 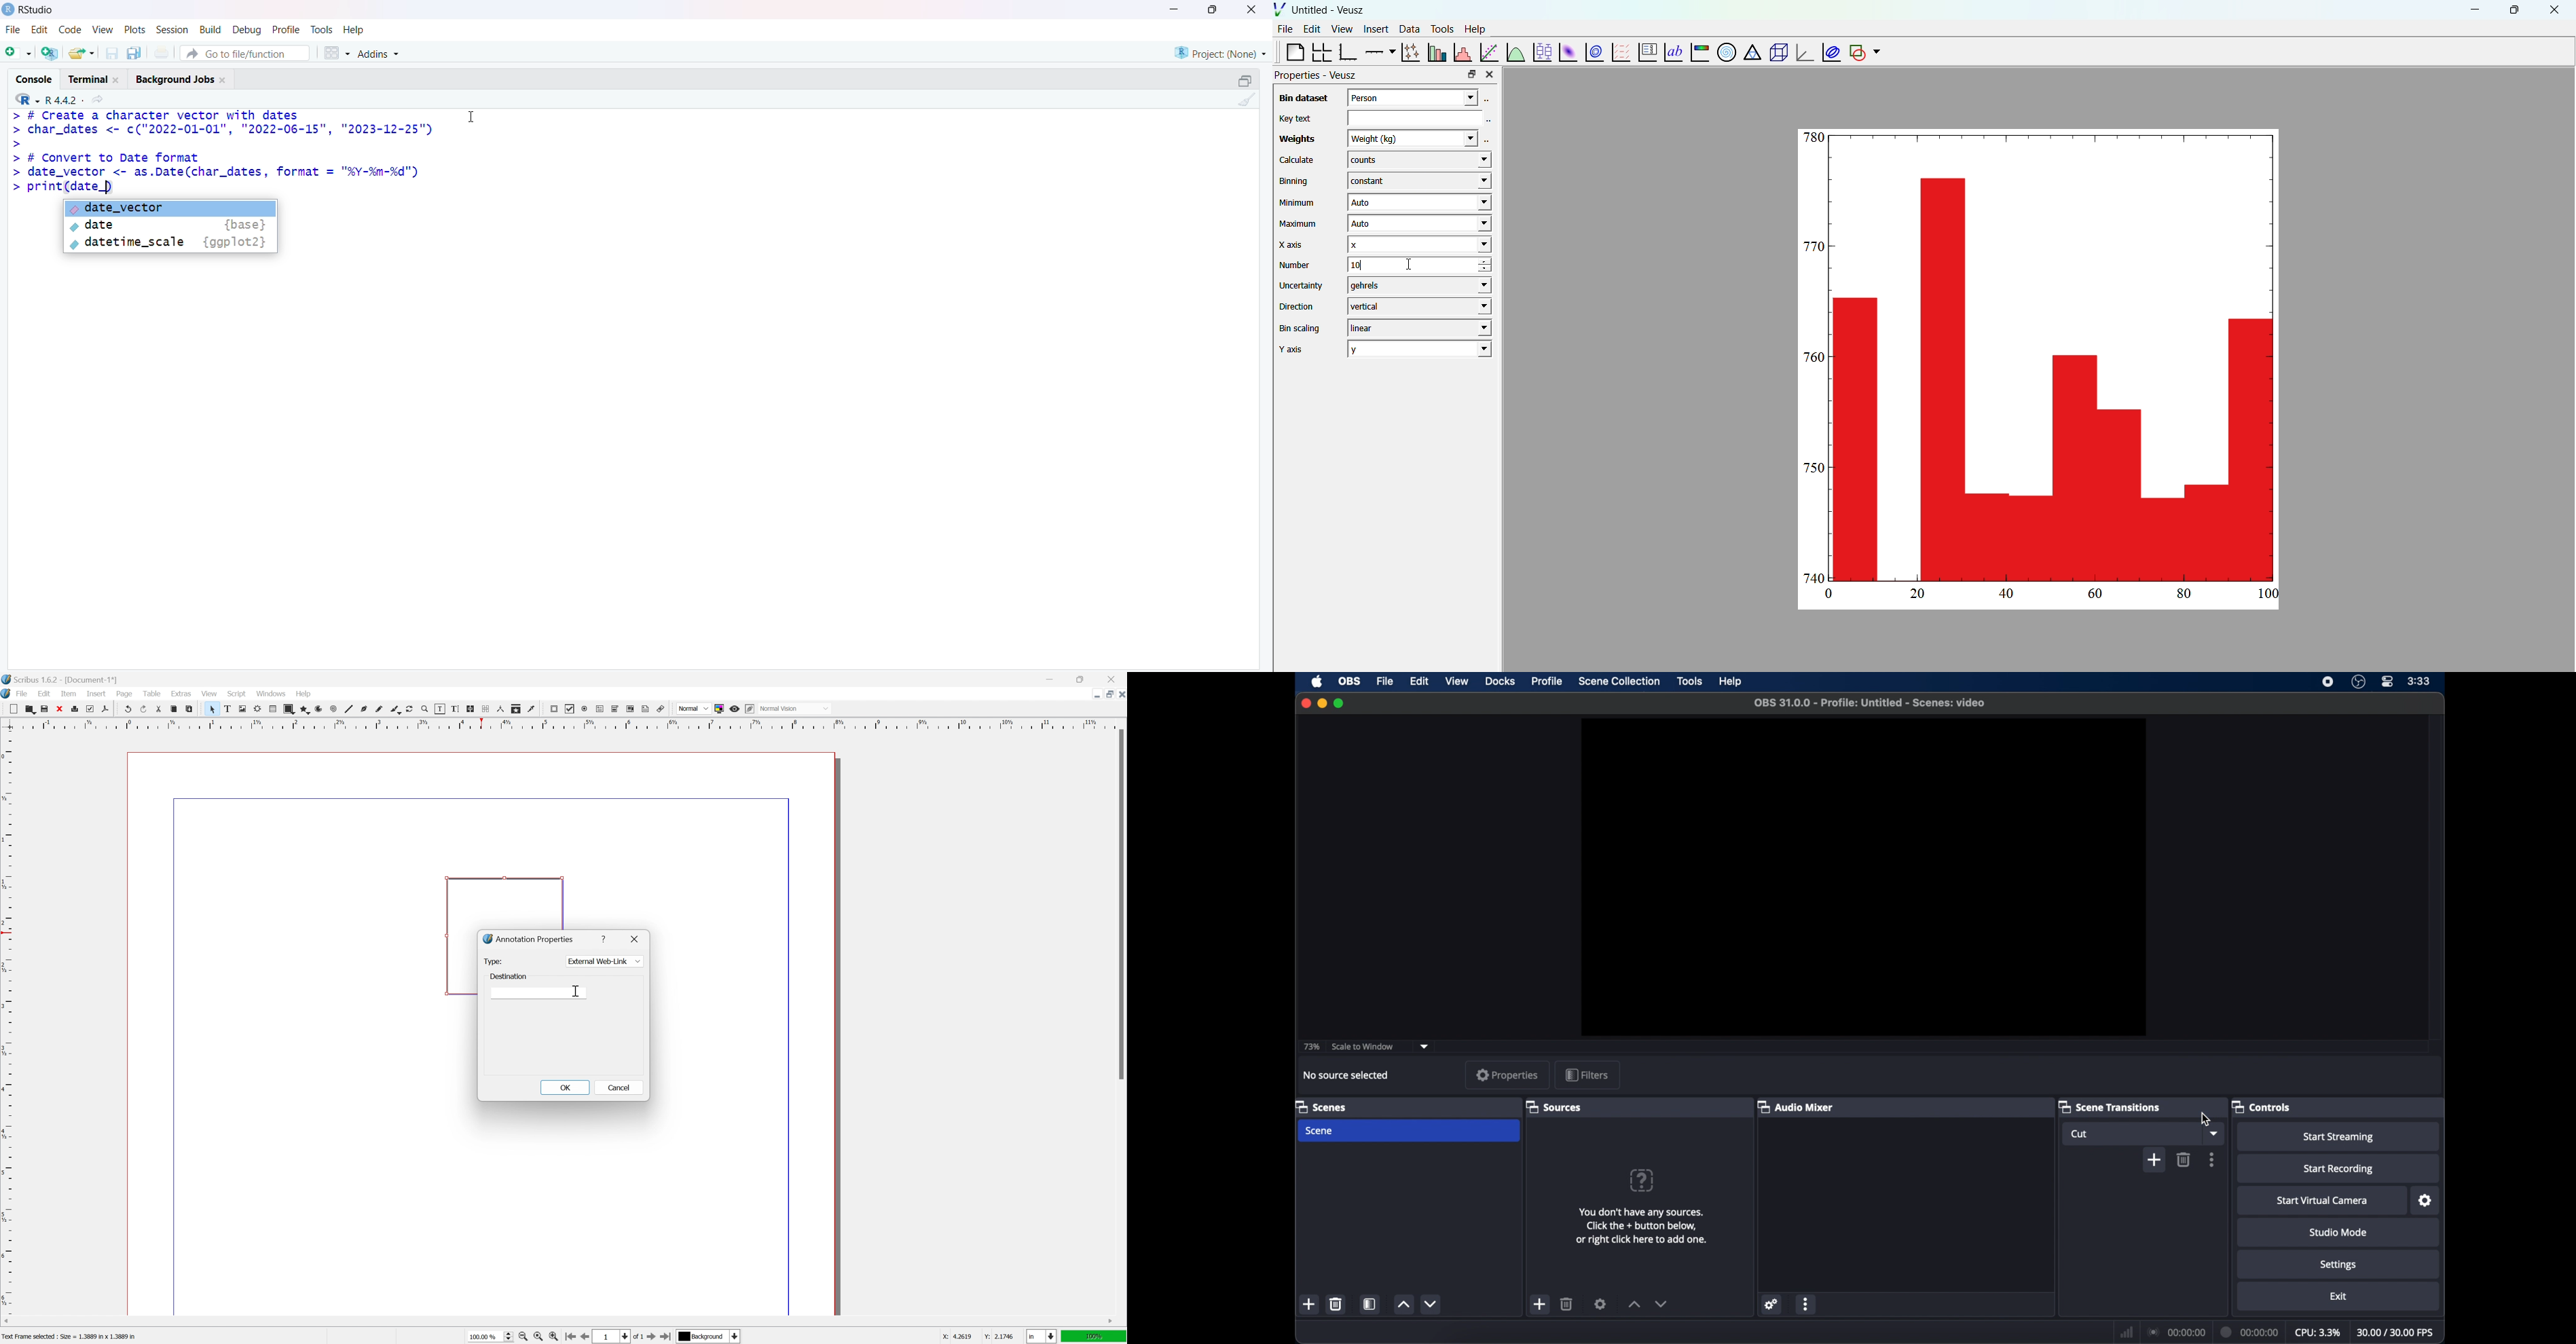 What do you see at coordinates (75, 708) in the screenshot?
I see `print` at bounding box center [75, 708].